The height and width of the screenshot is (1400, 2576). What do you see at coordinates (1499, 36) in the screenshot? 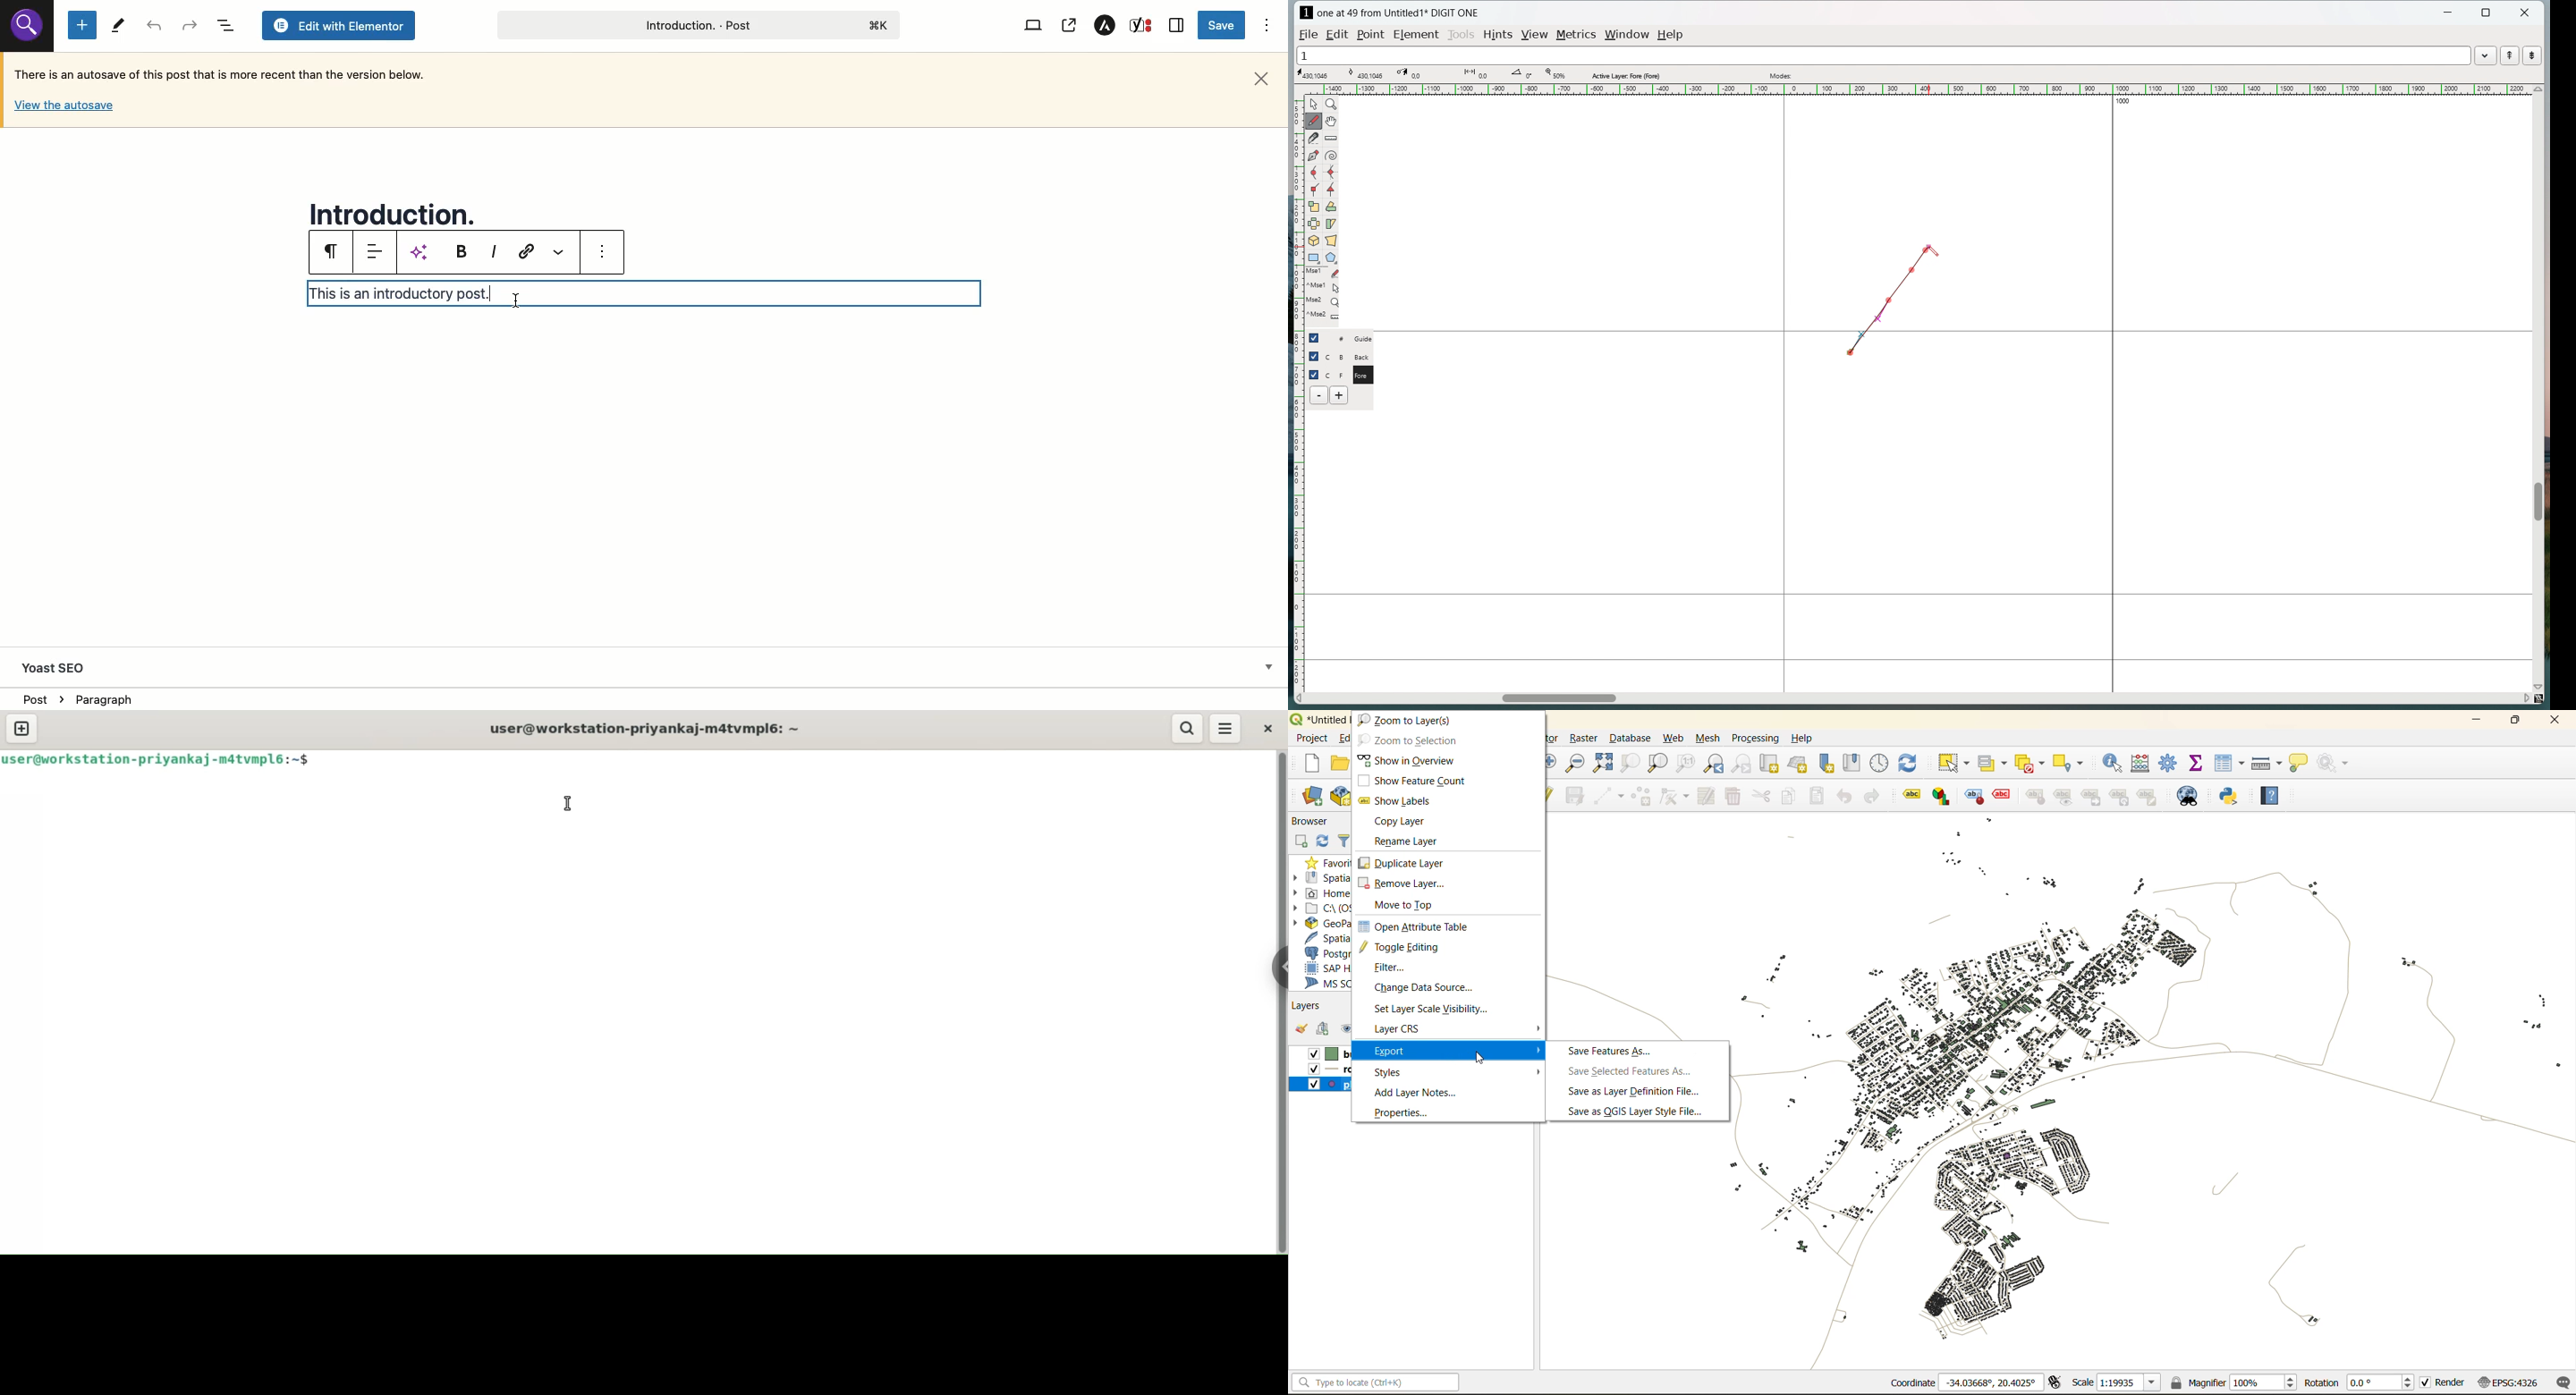
I see `hints` at bounding box center [1499, 36].